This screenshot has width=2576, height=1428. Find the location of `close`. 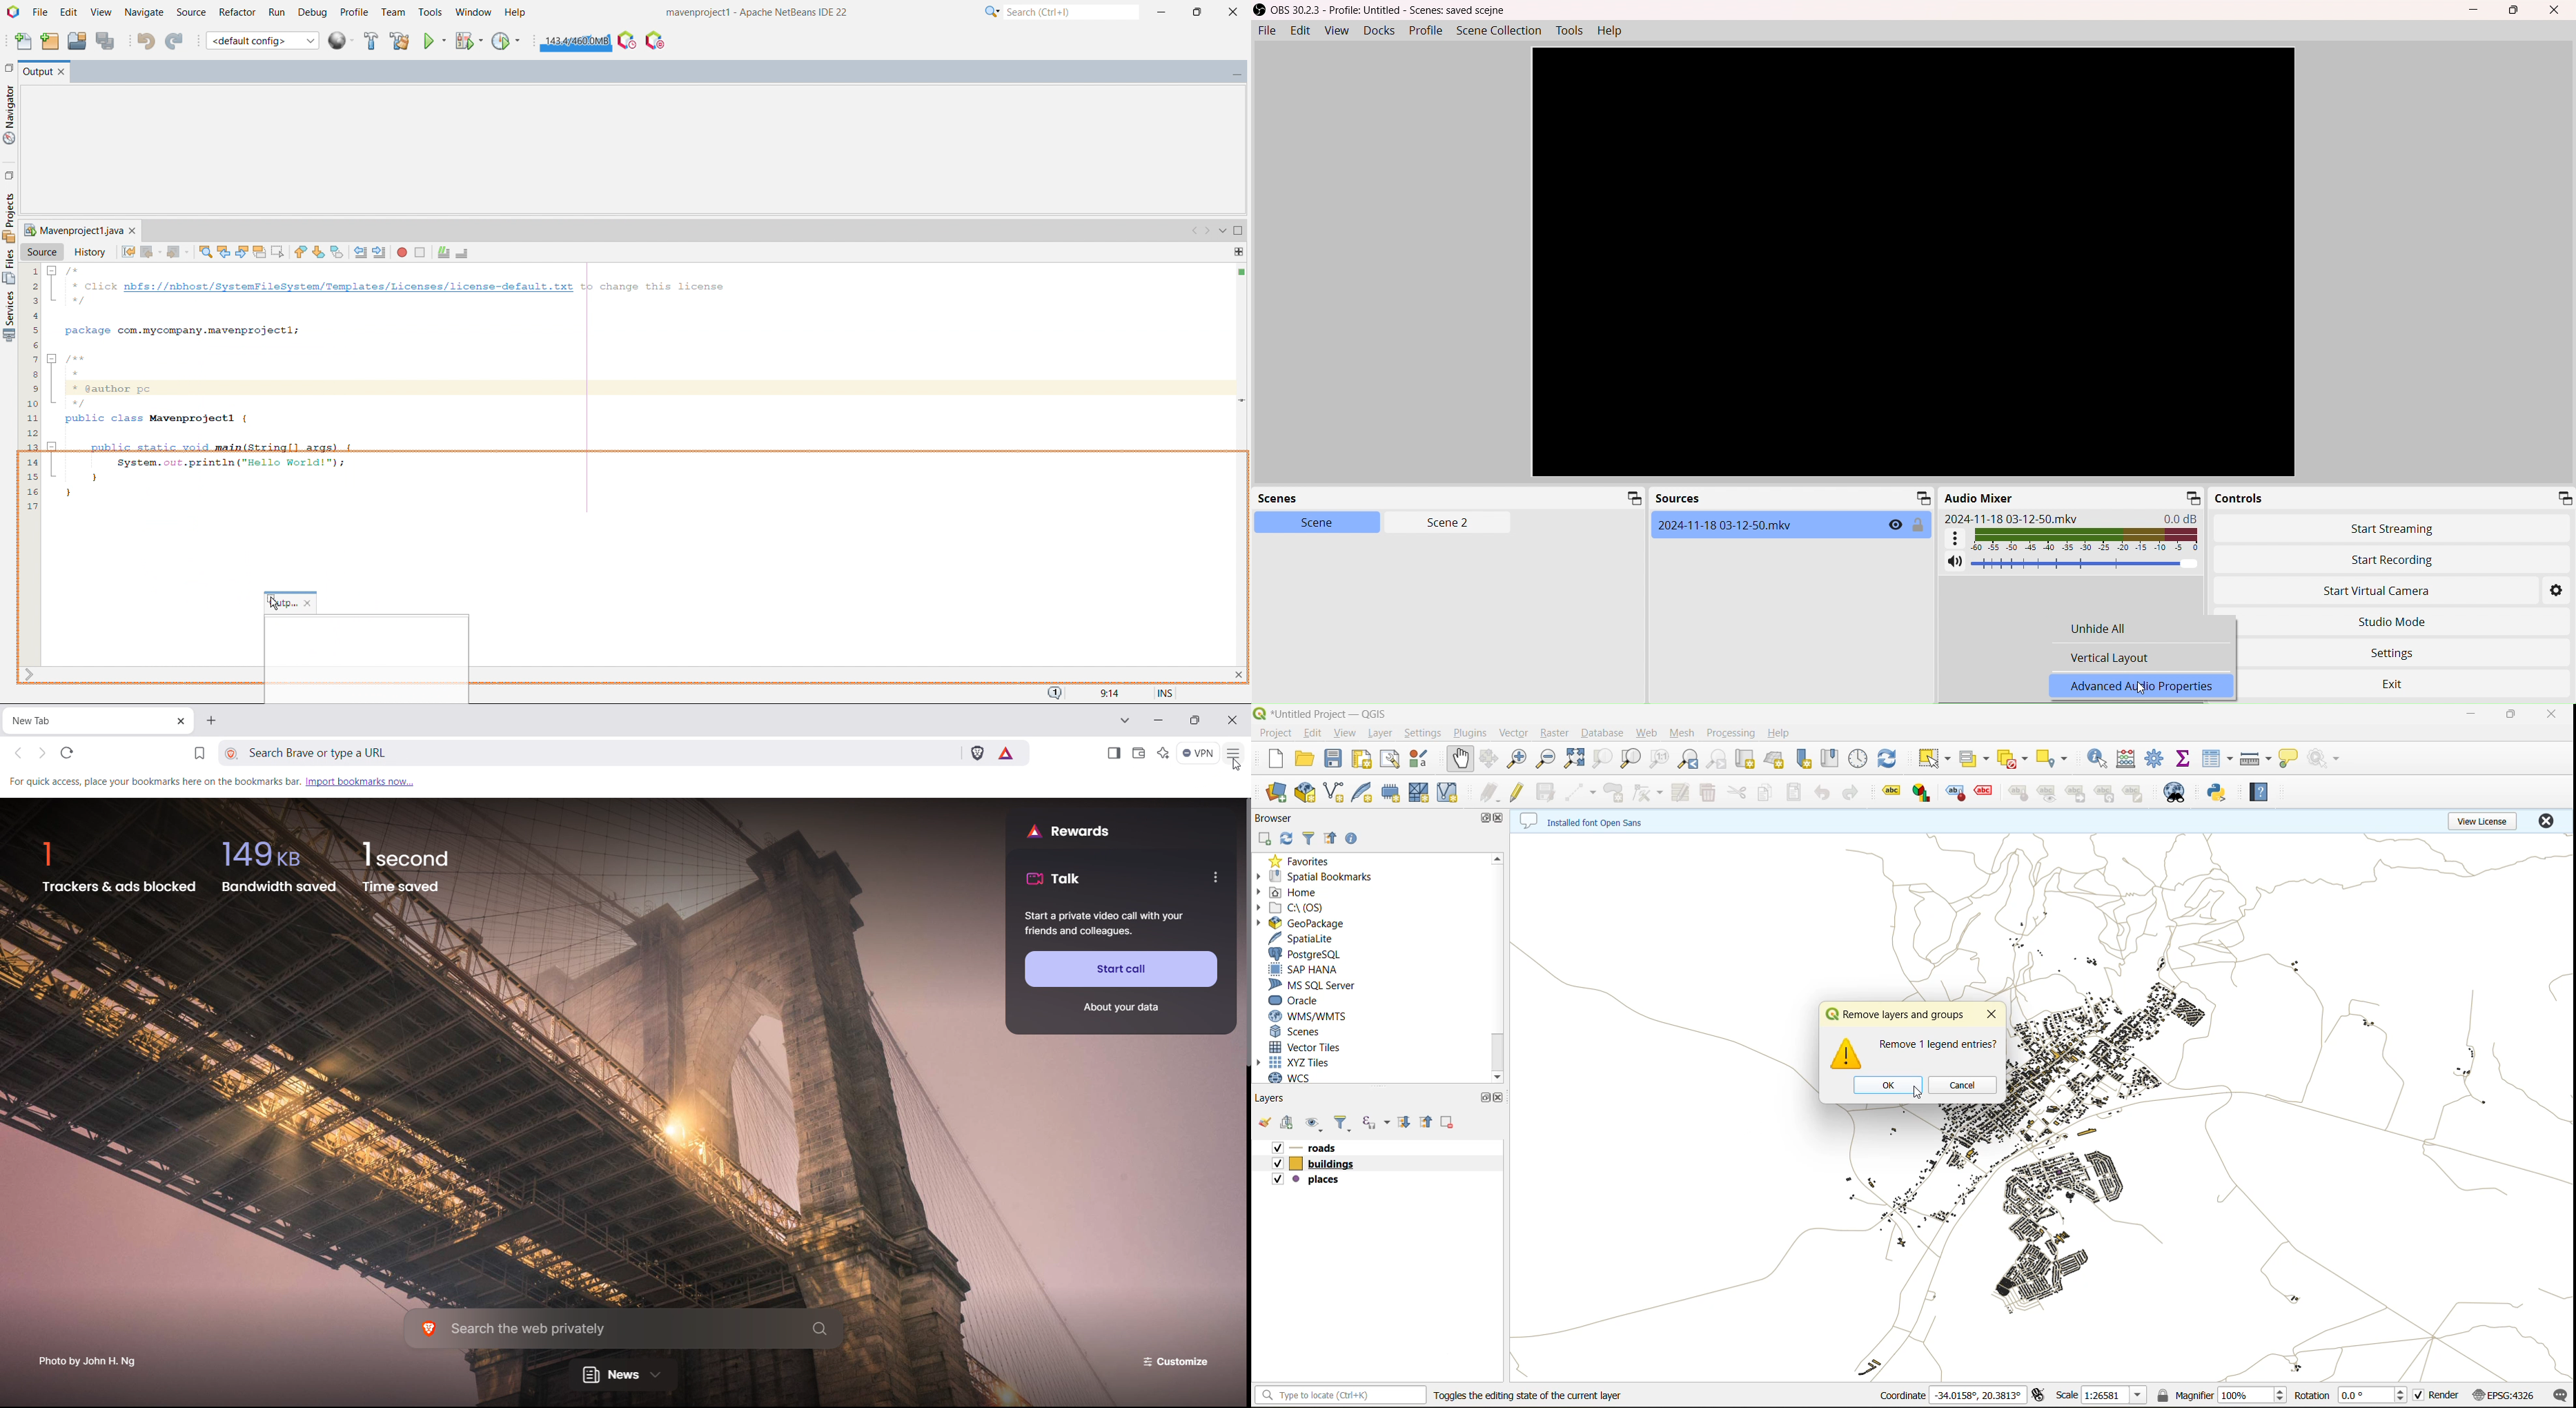

close is located at coordinates (2549, 714).